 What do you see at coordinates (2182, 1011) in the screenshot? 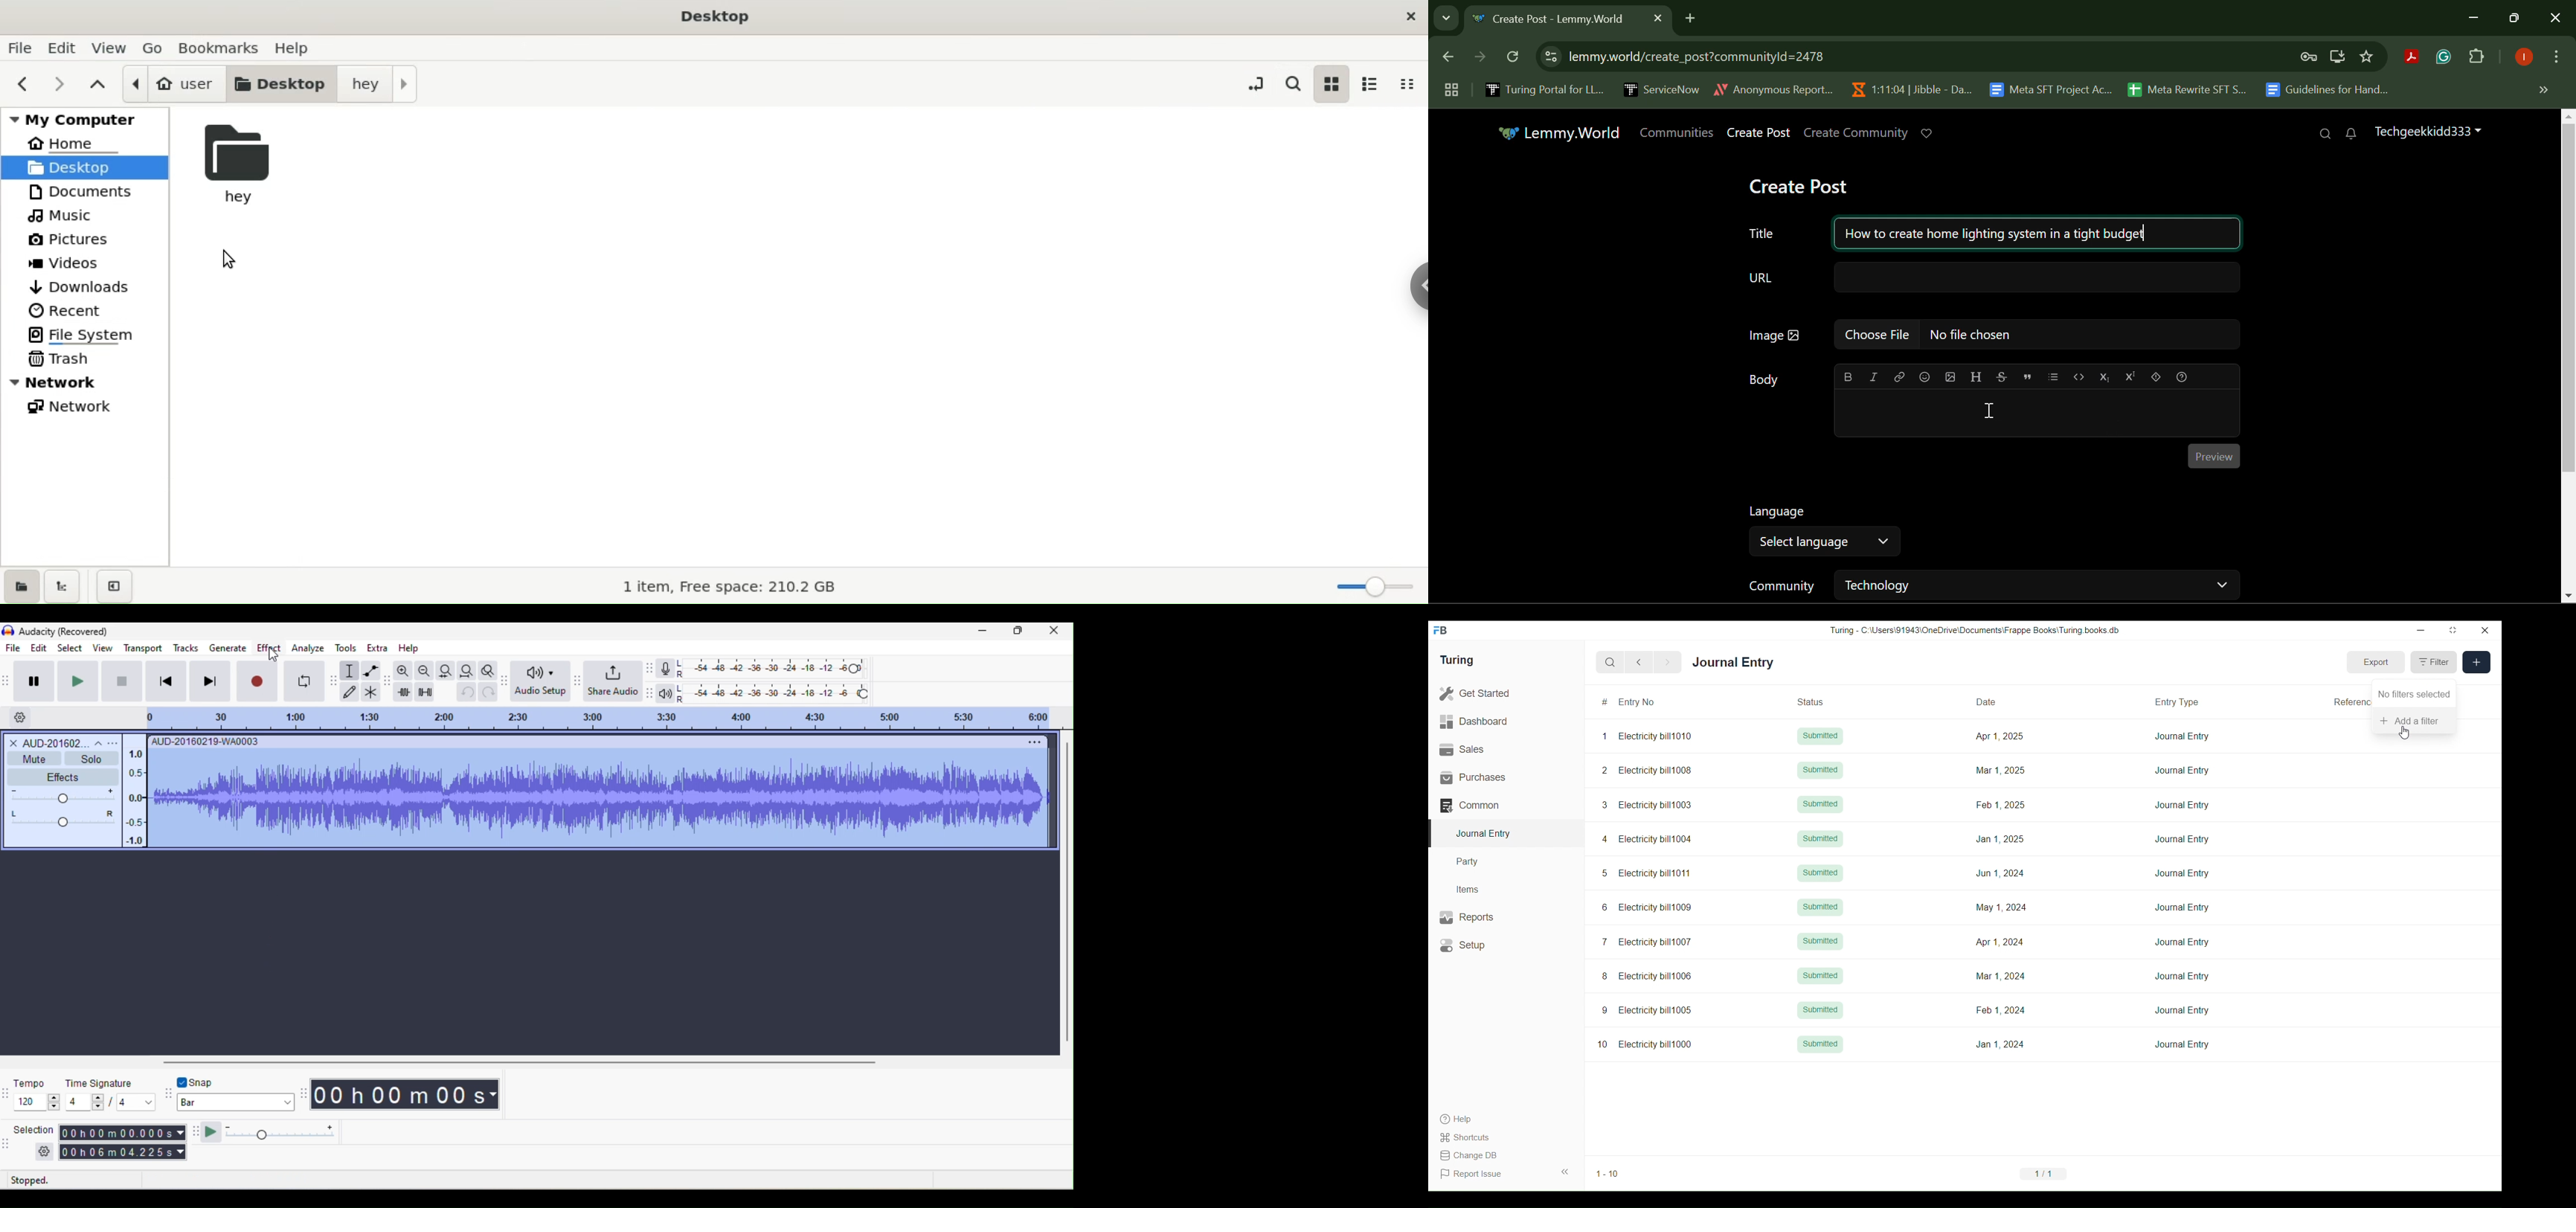
I see `Journal Entry` at bounding box center [2182, 1011].